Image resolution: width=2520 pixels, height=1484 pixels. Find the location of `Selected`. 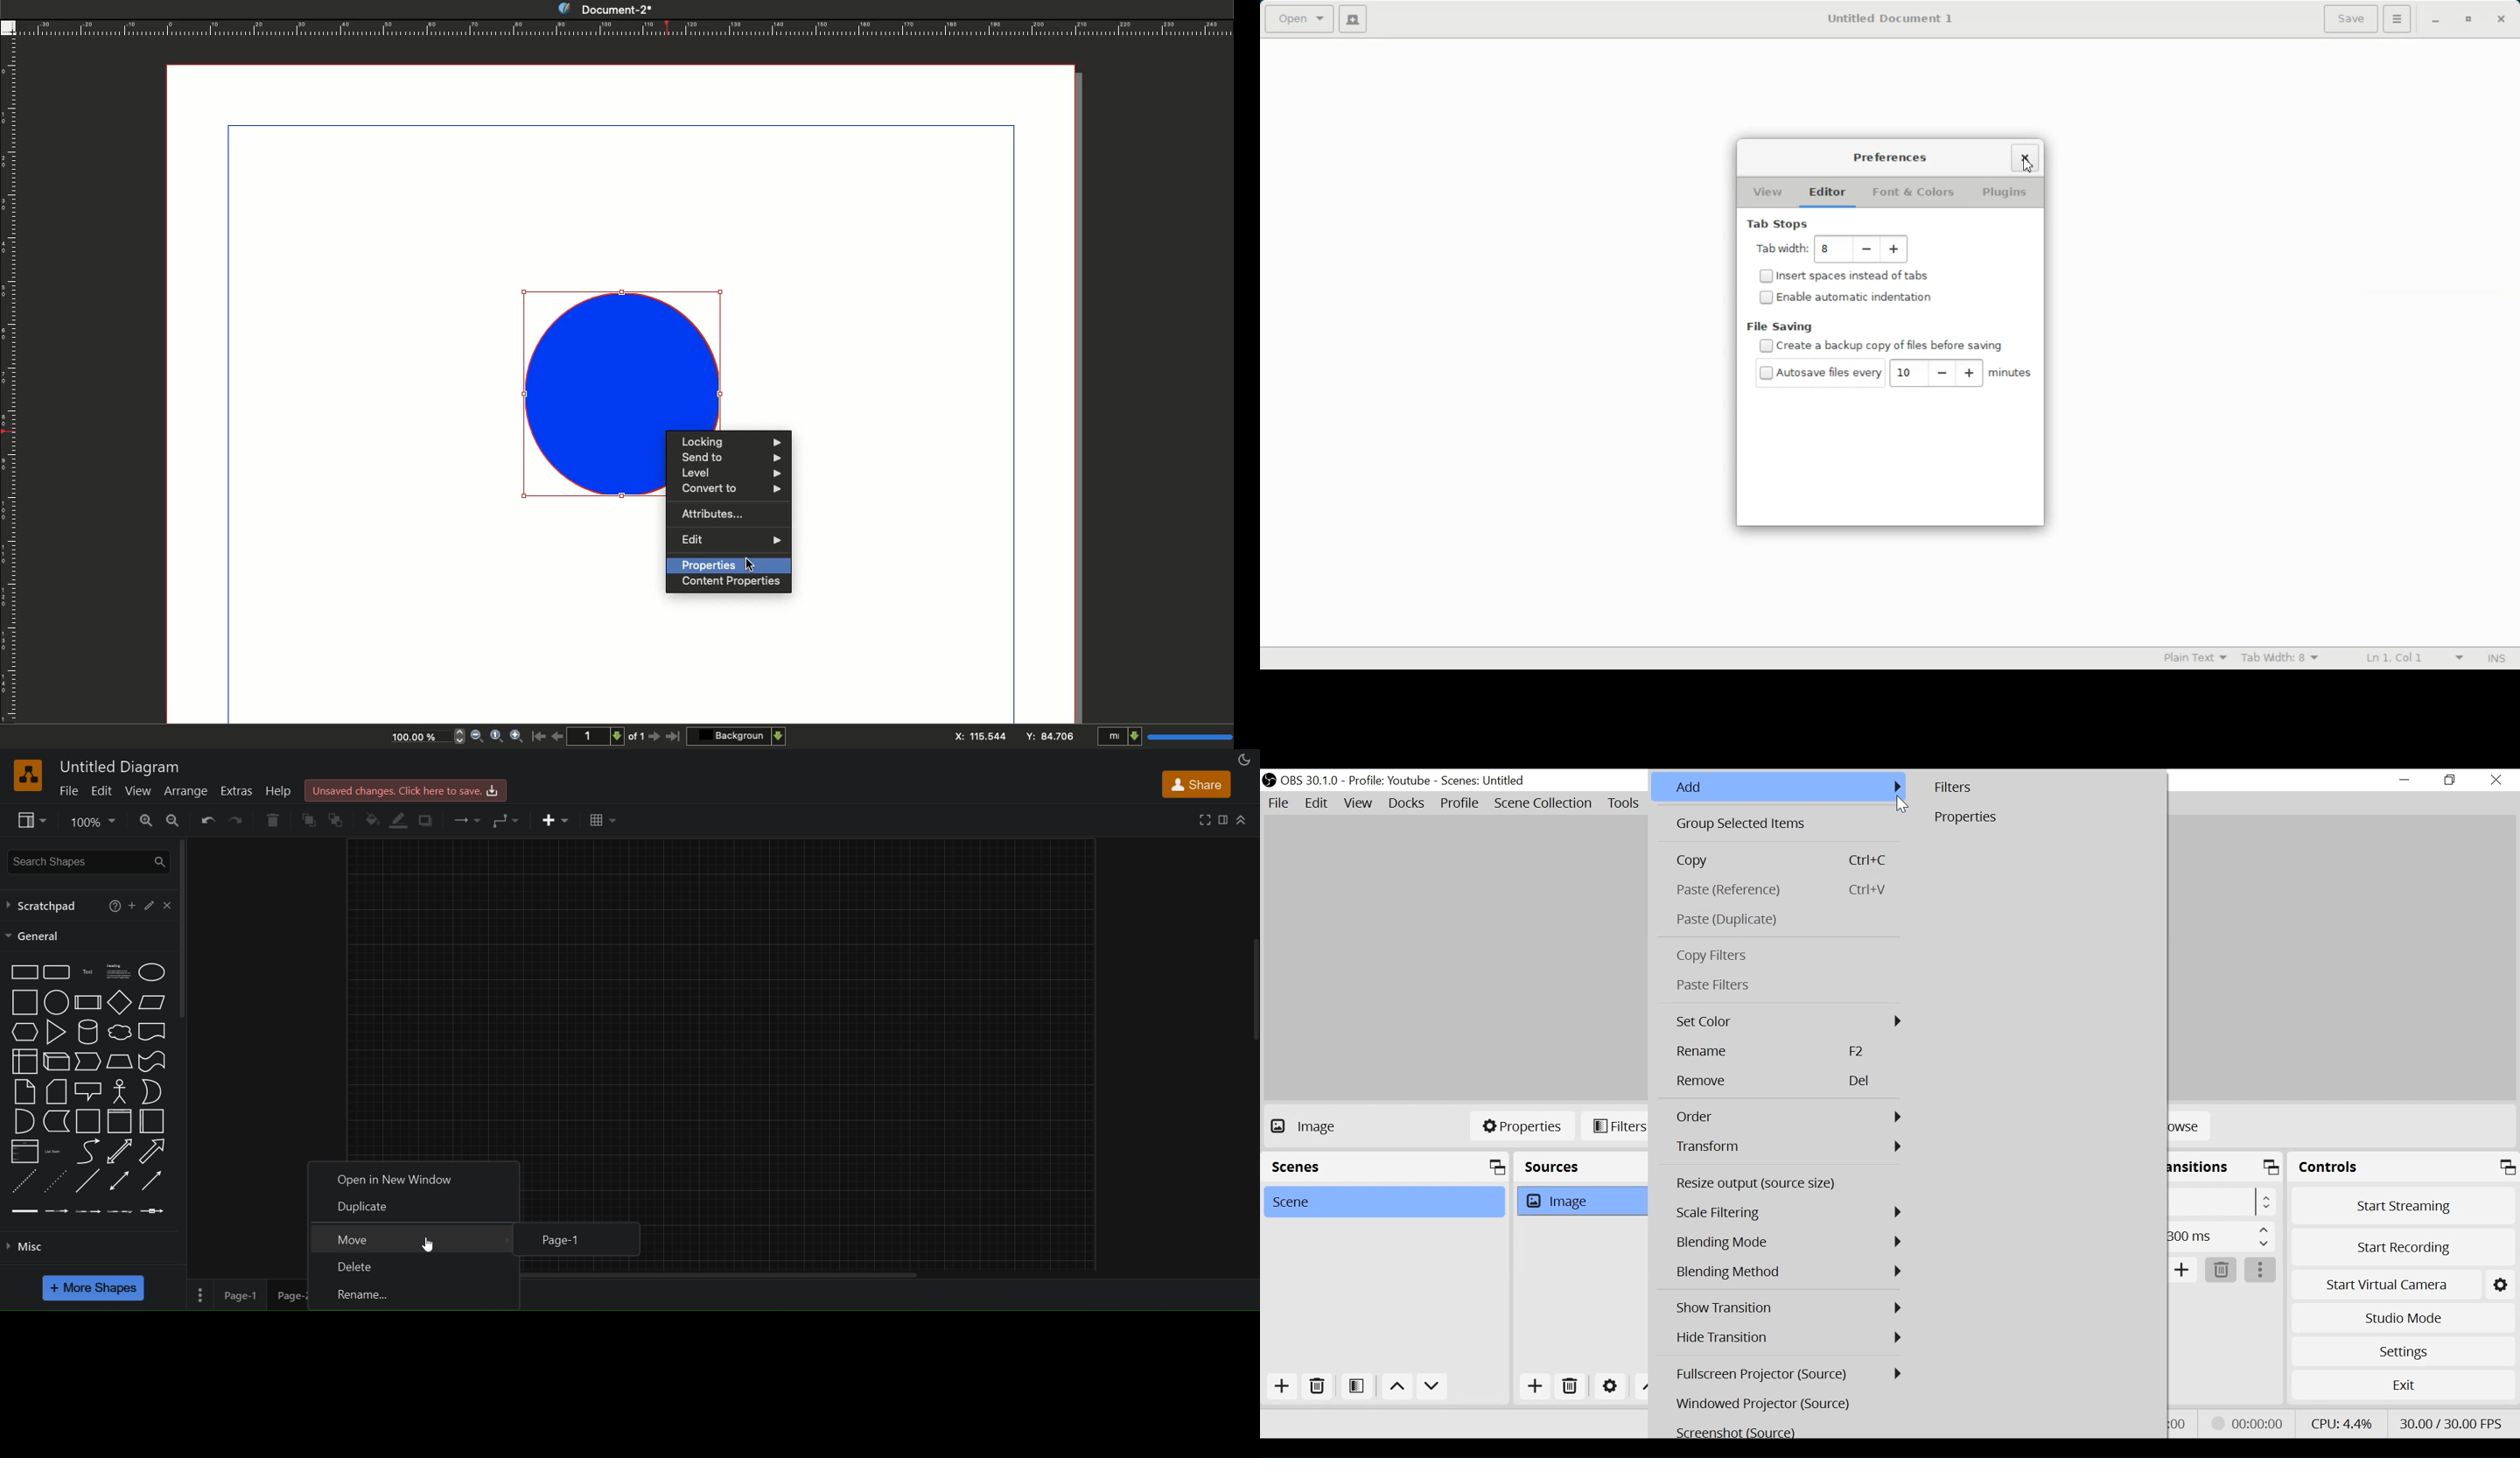

Selected is located at coordinates (593, 393).